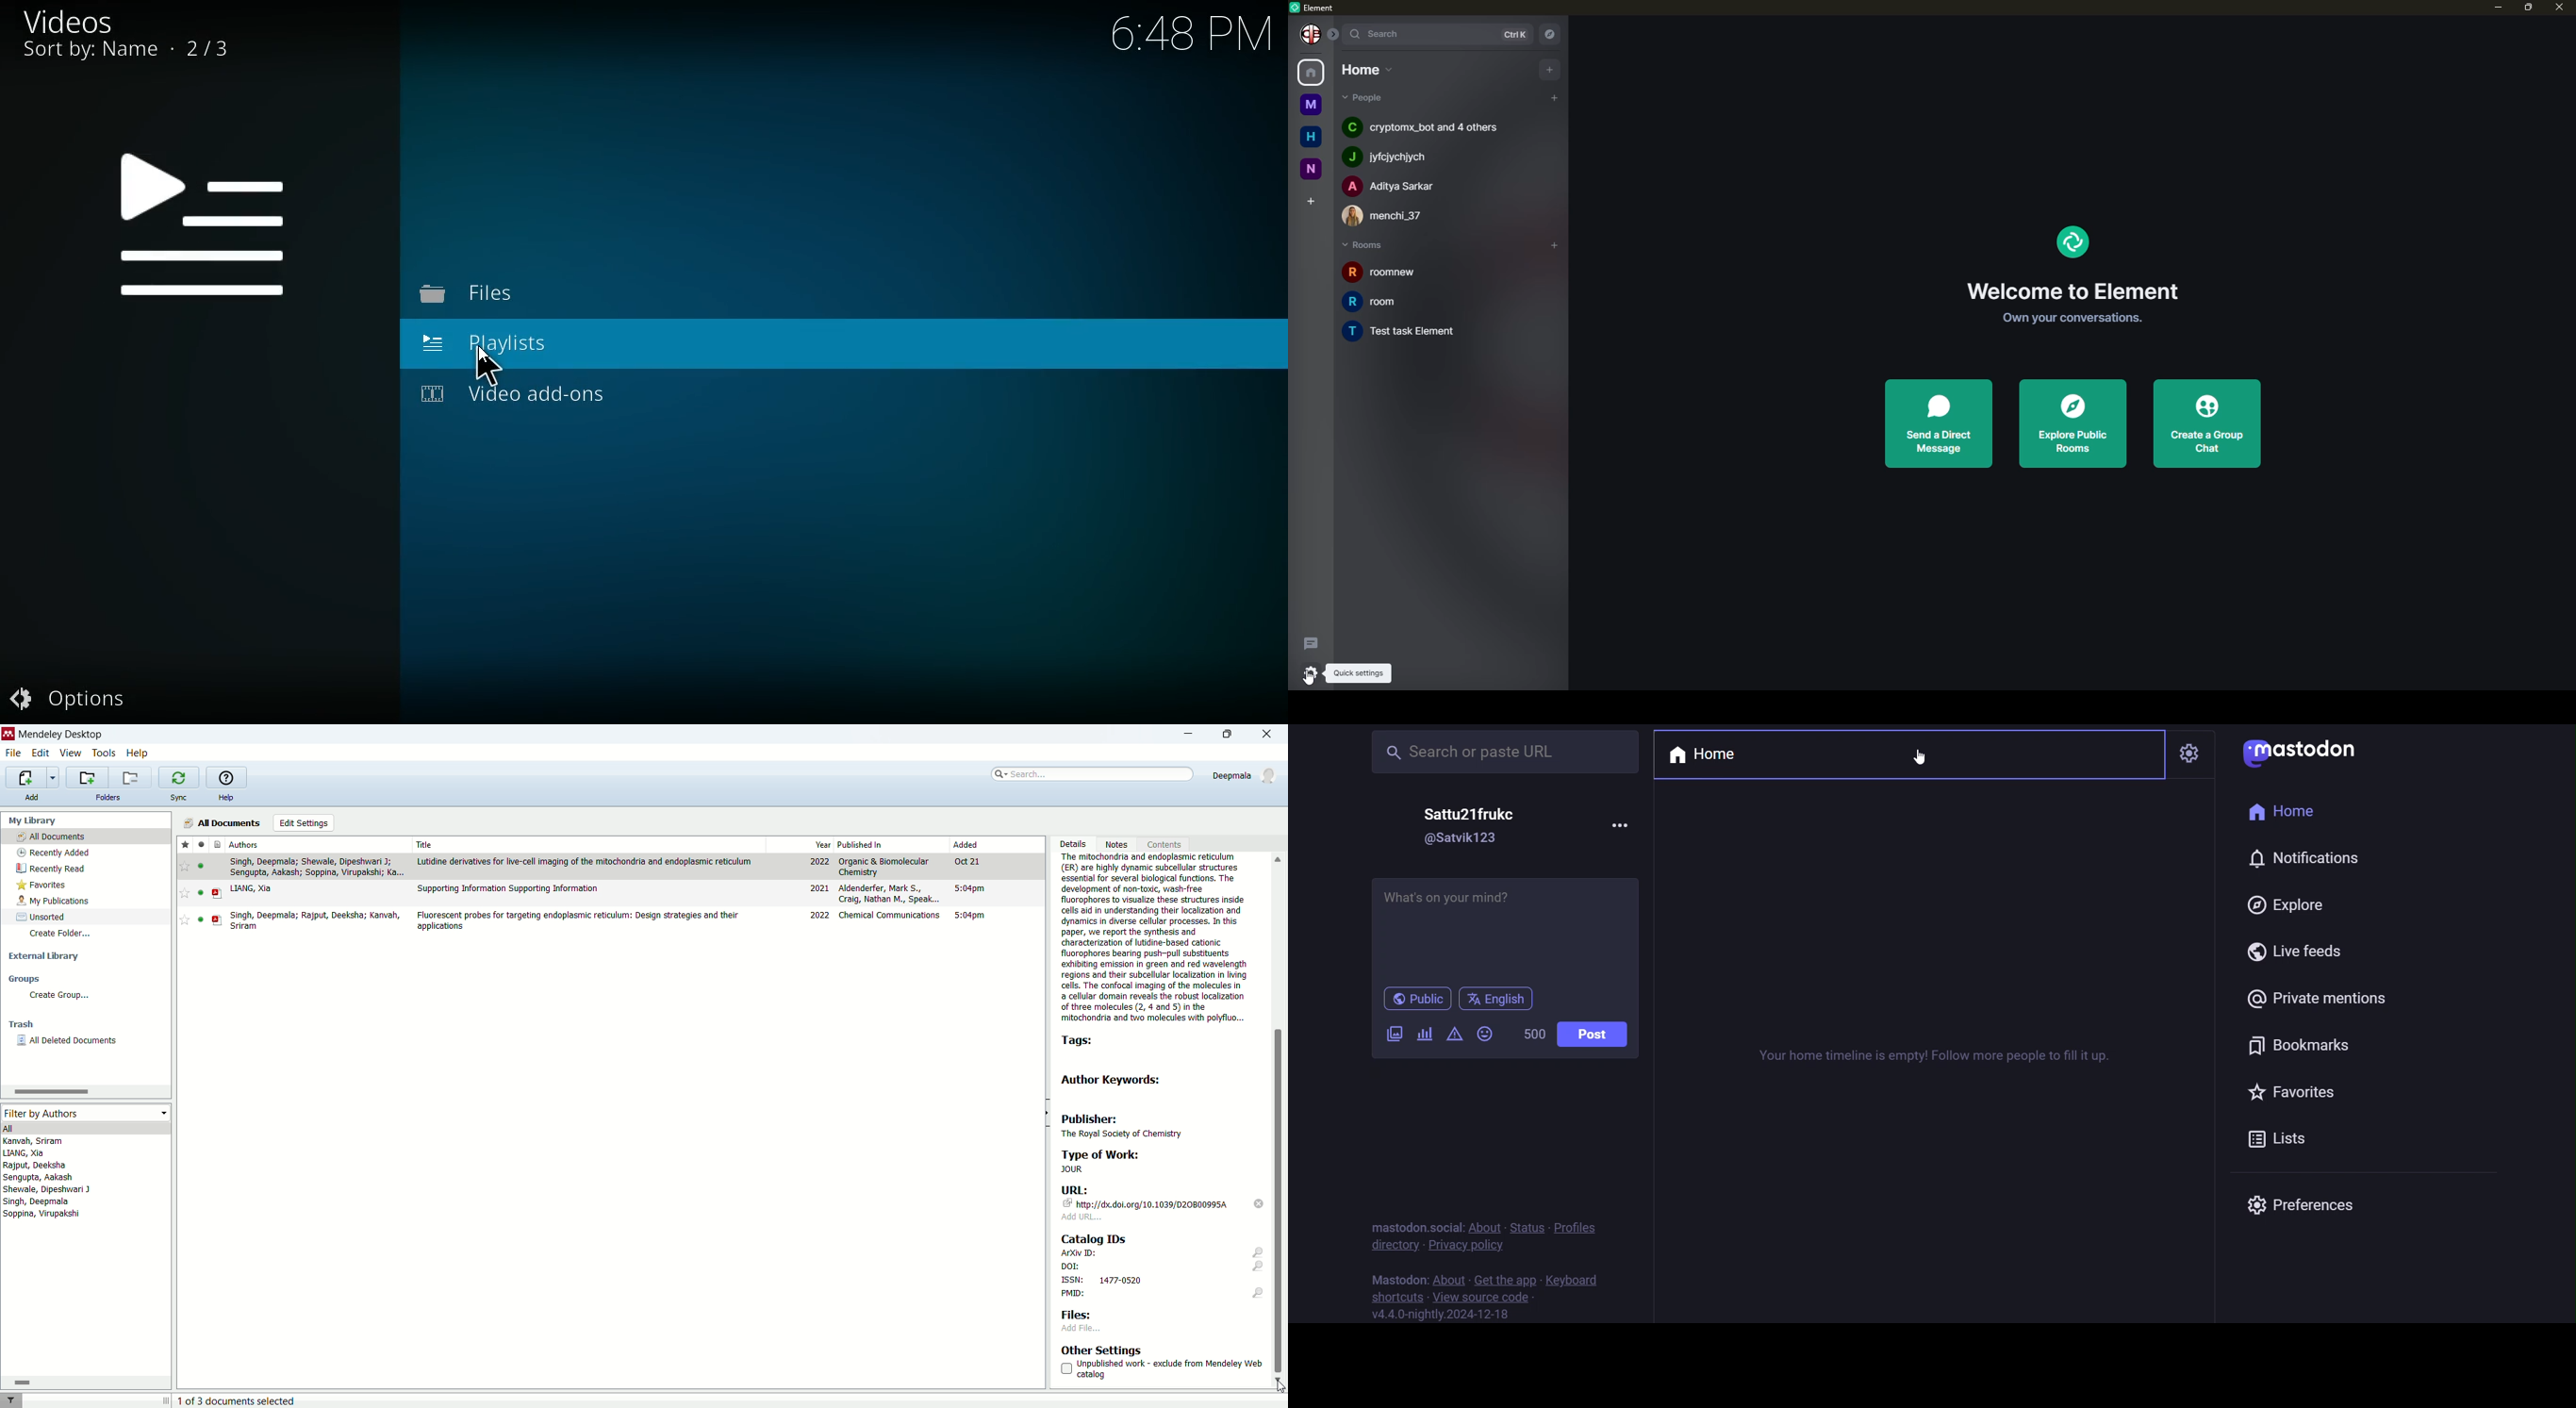 This screenshot has width=2576, height=1428. What do you see at coordinates (970, 888) in the screenshot?
I see `5:04pm` at bounding box center [970, 888].